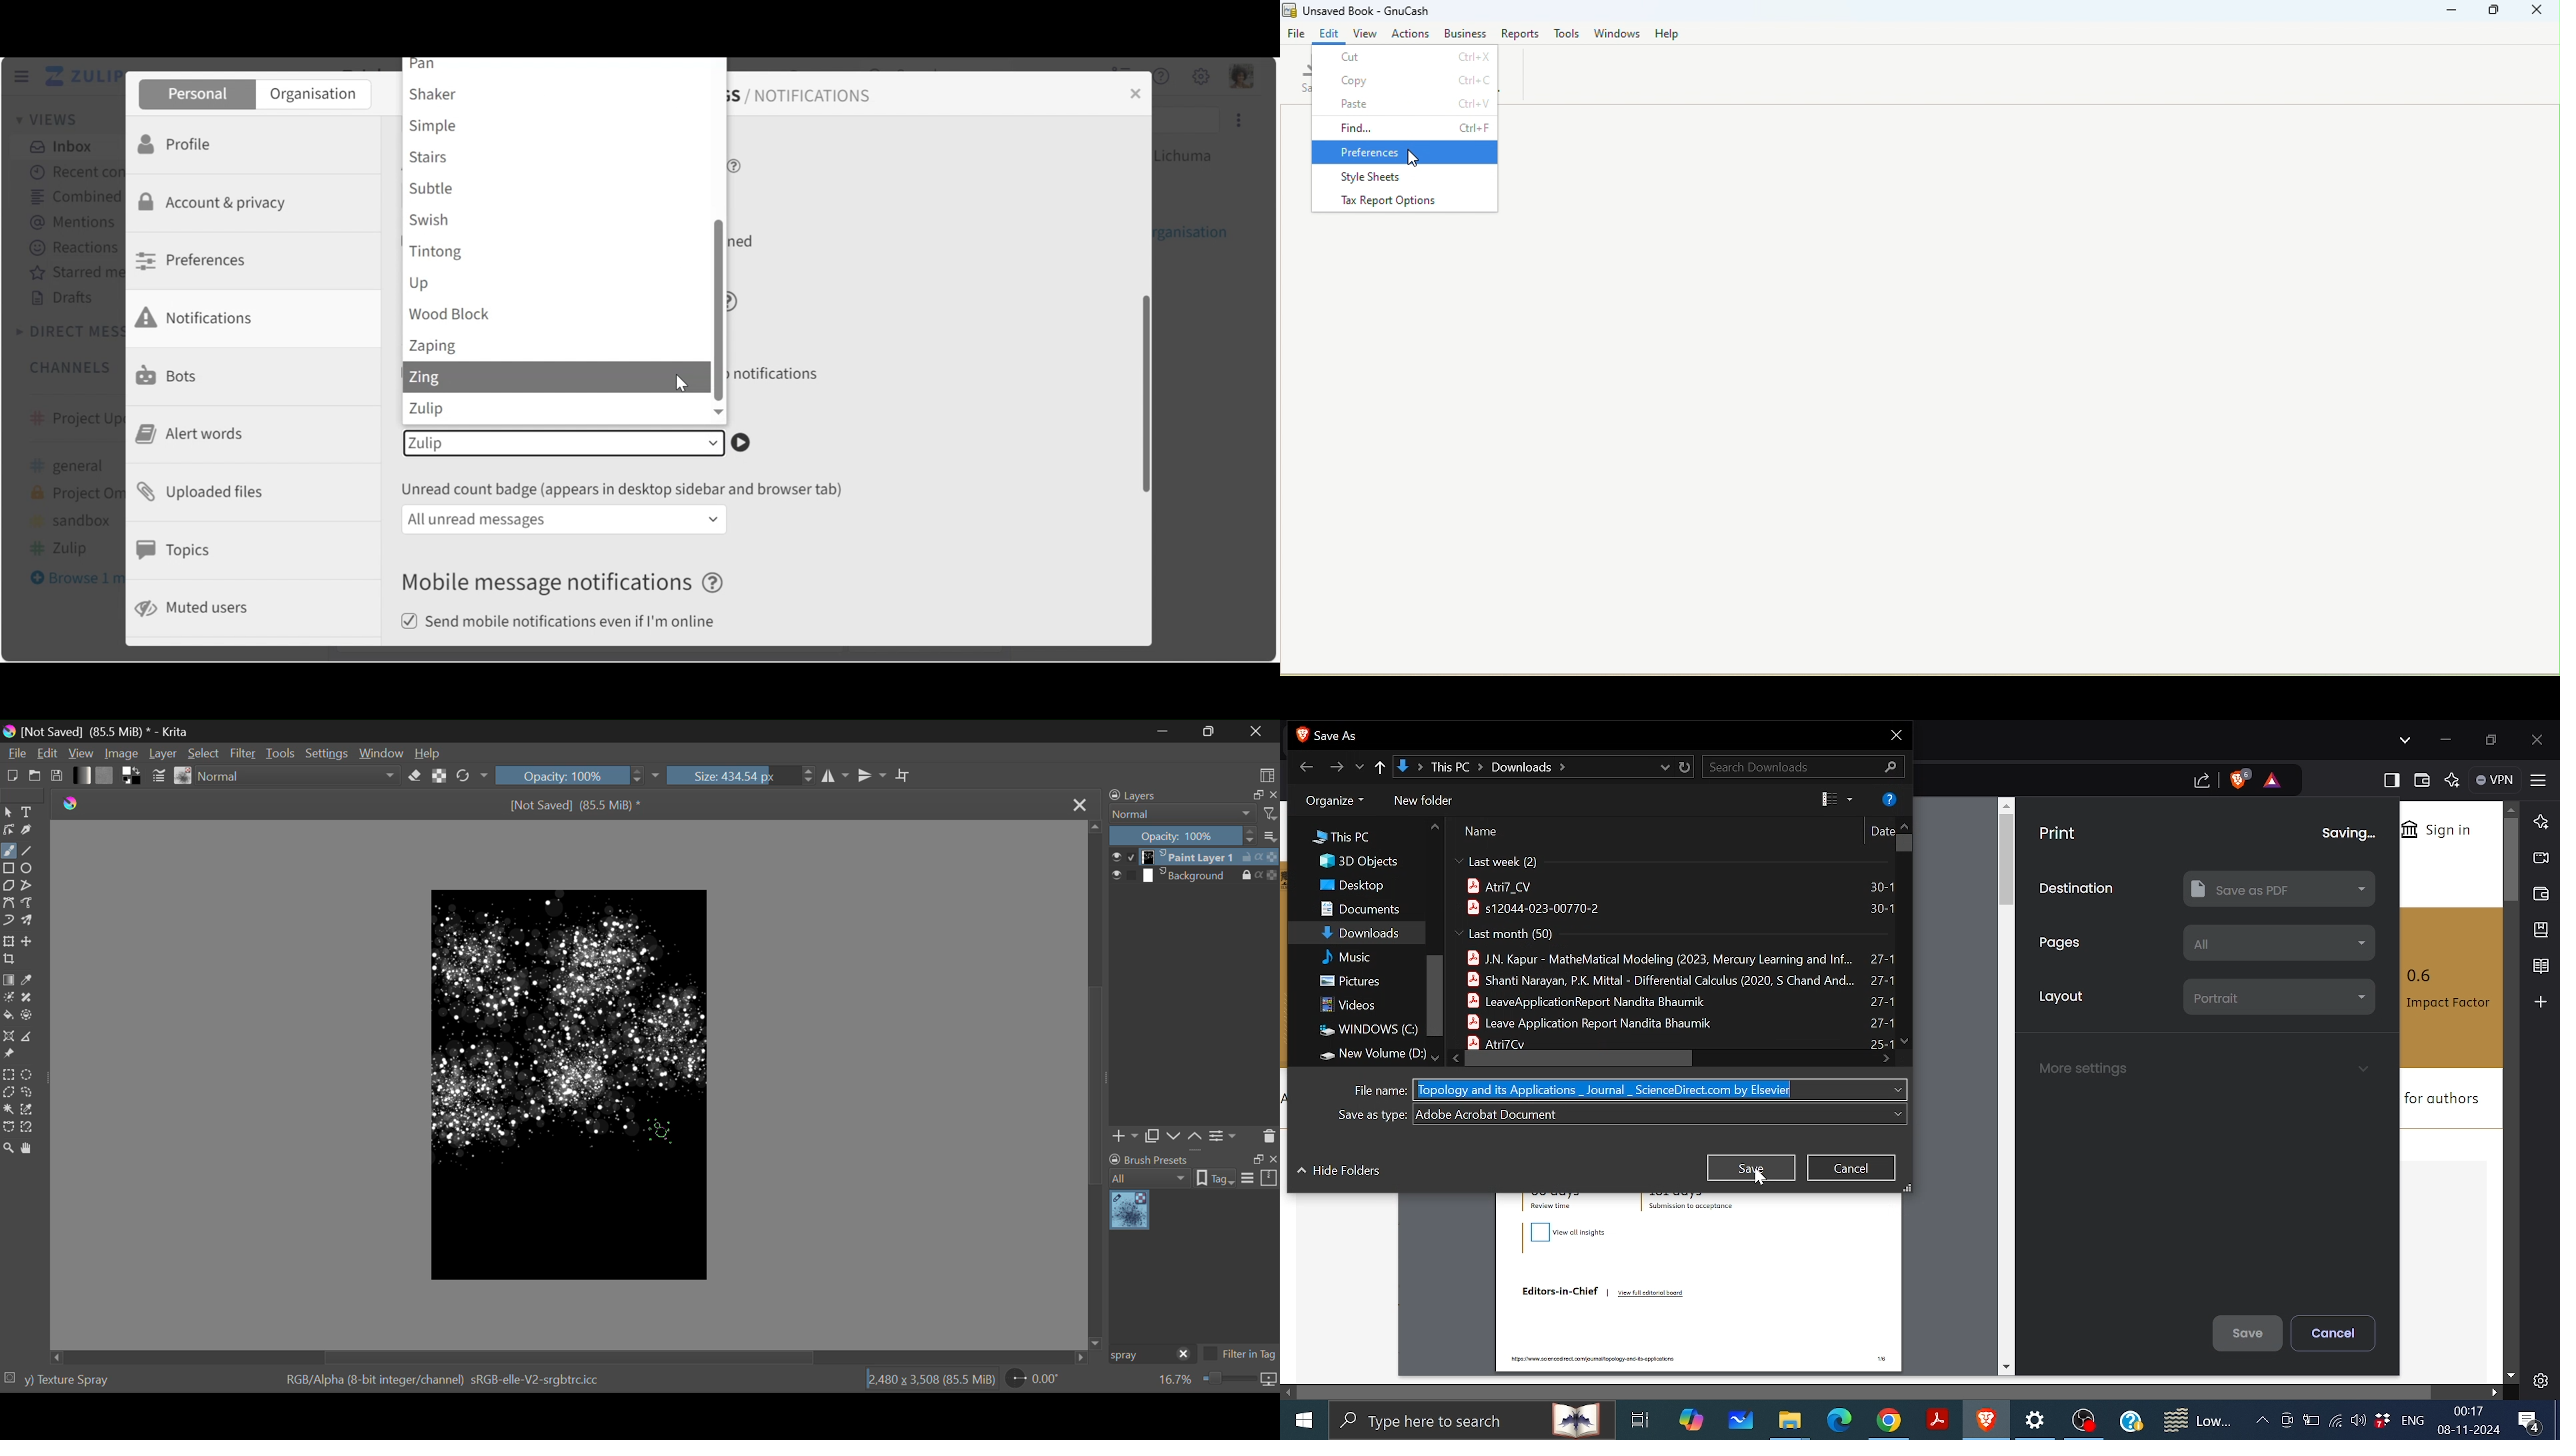 Image resolution: width=2576 pixels, height=1456 pixels. I want to click on Shaker, so click(557, 94).